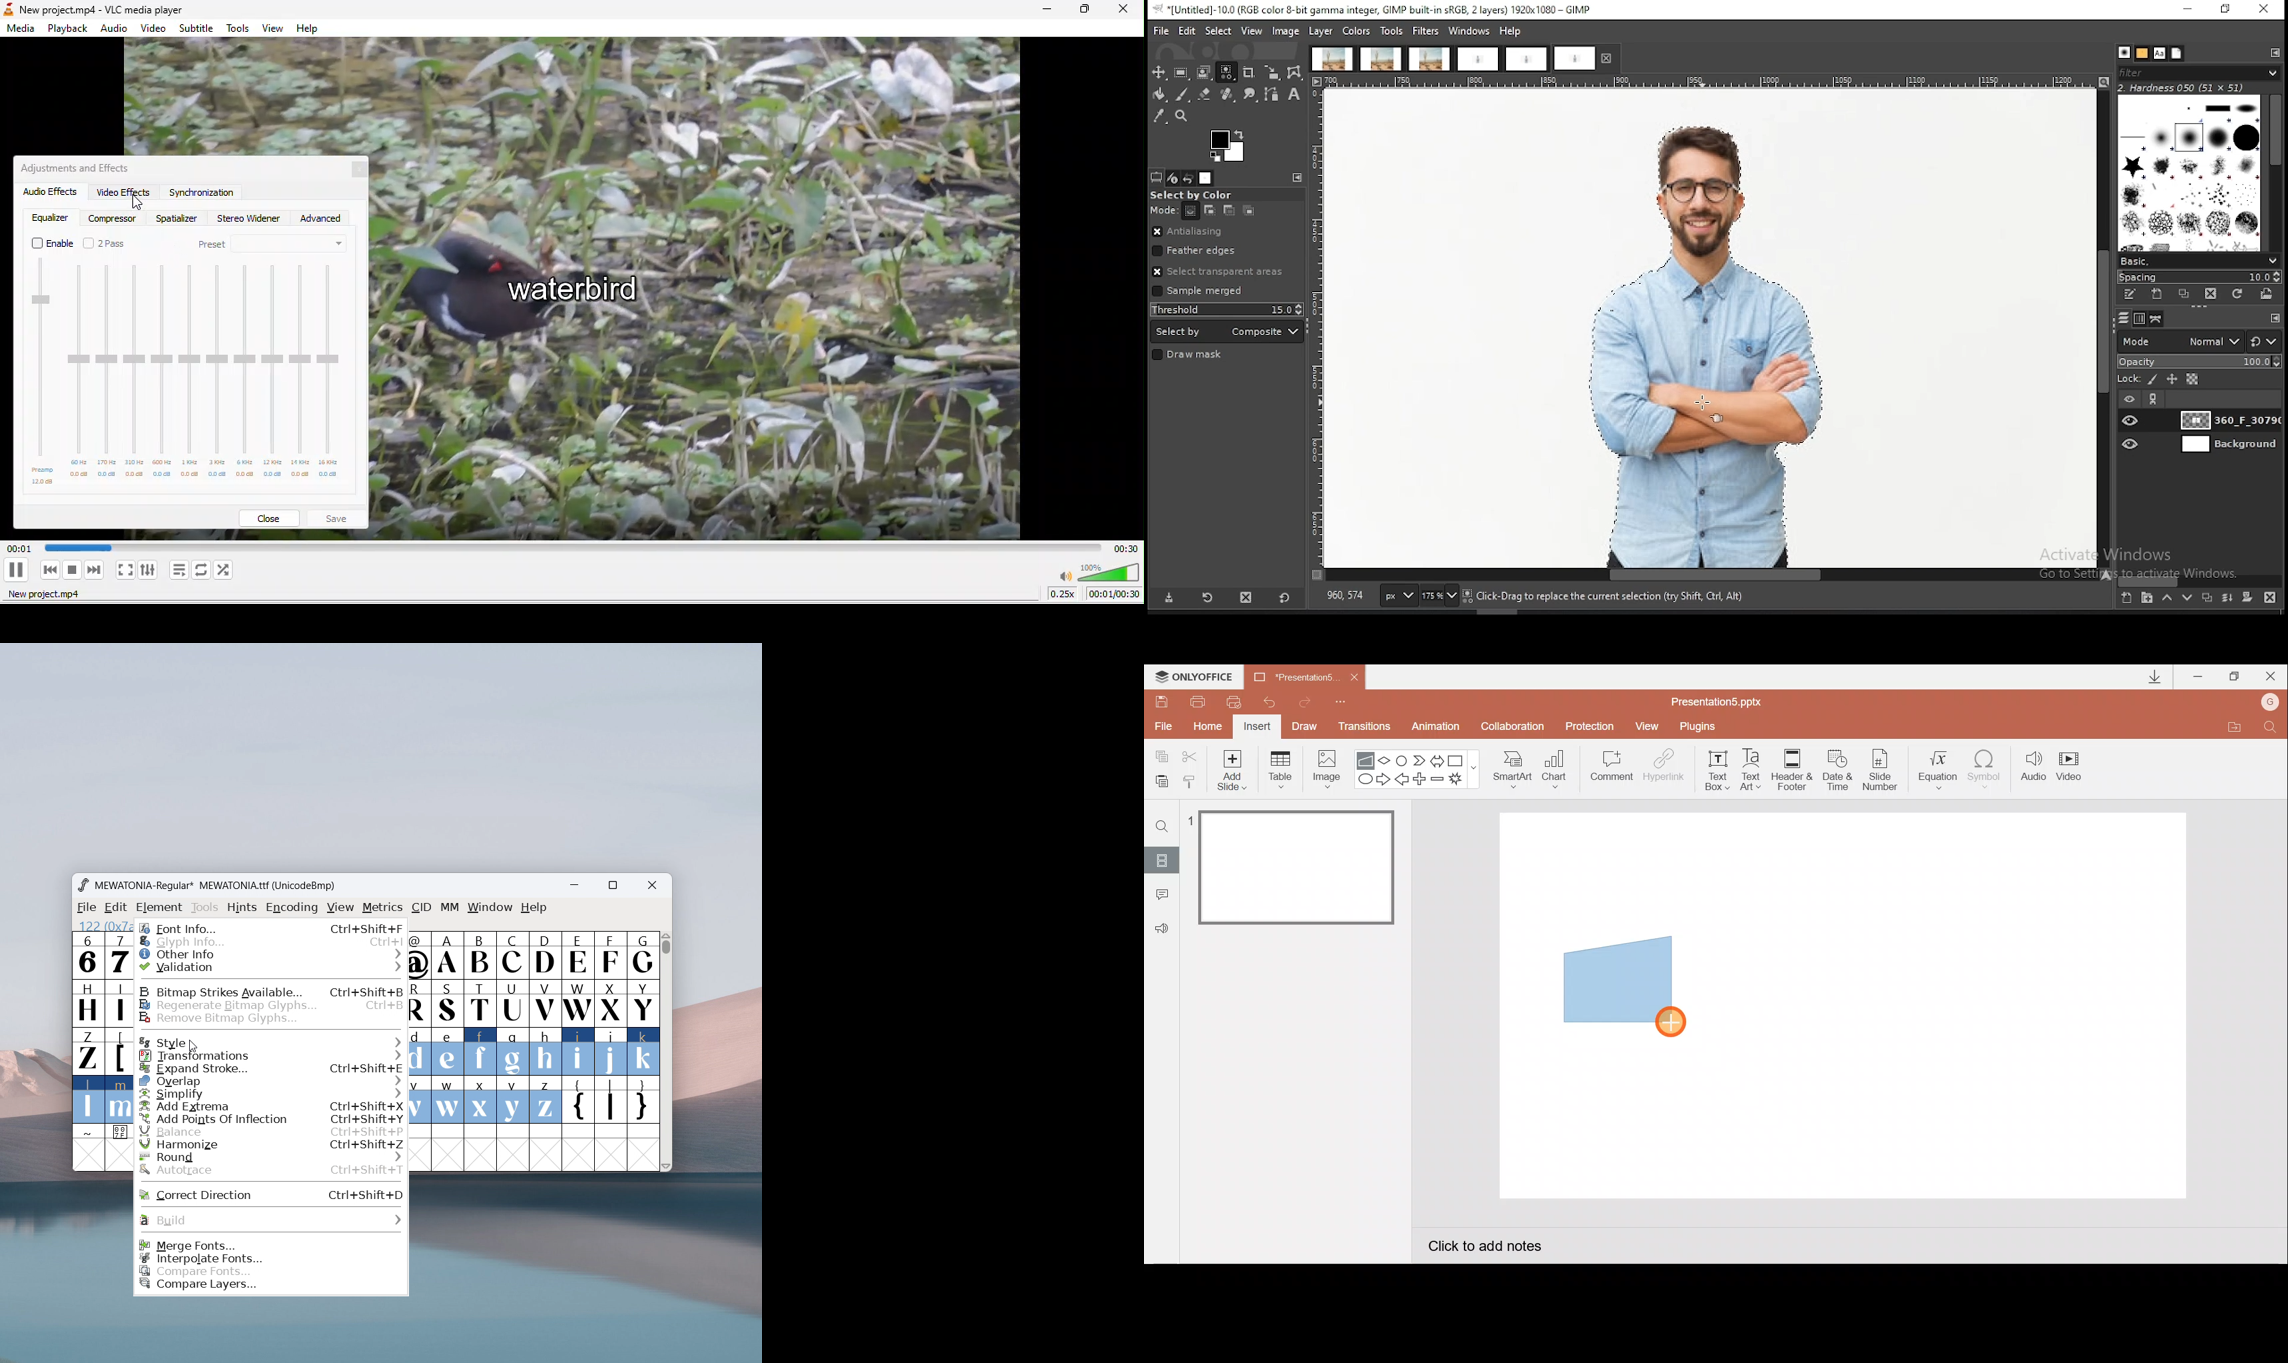  Describe the element at coordinates (330, 376) in the screenshot. I see `16KHz volume bar` at that location.